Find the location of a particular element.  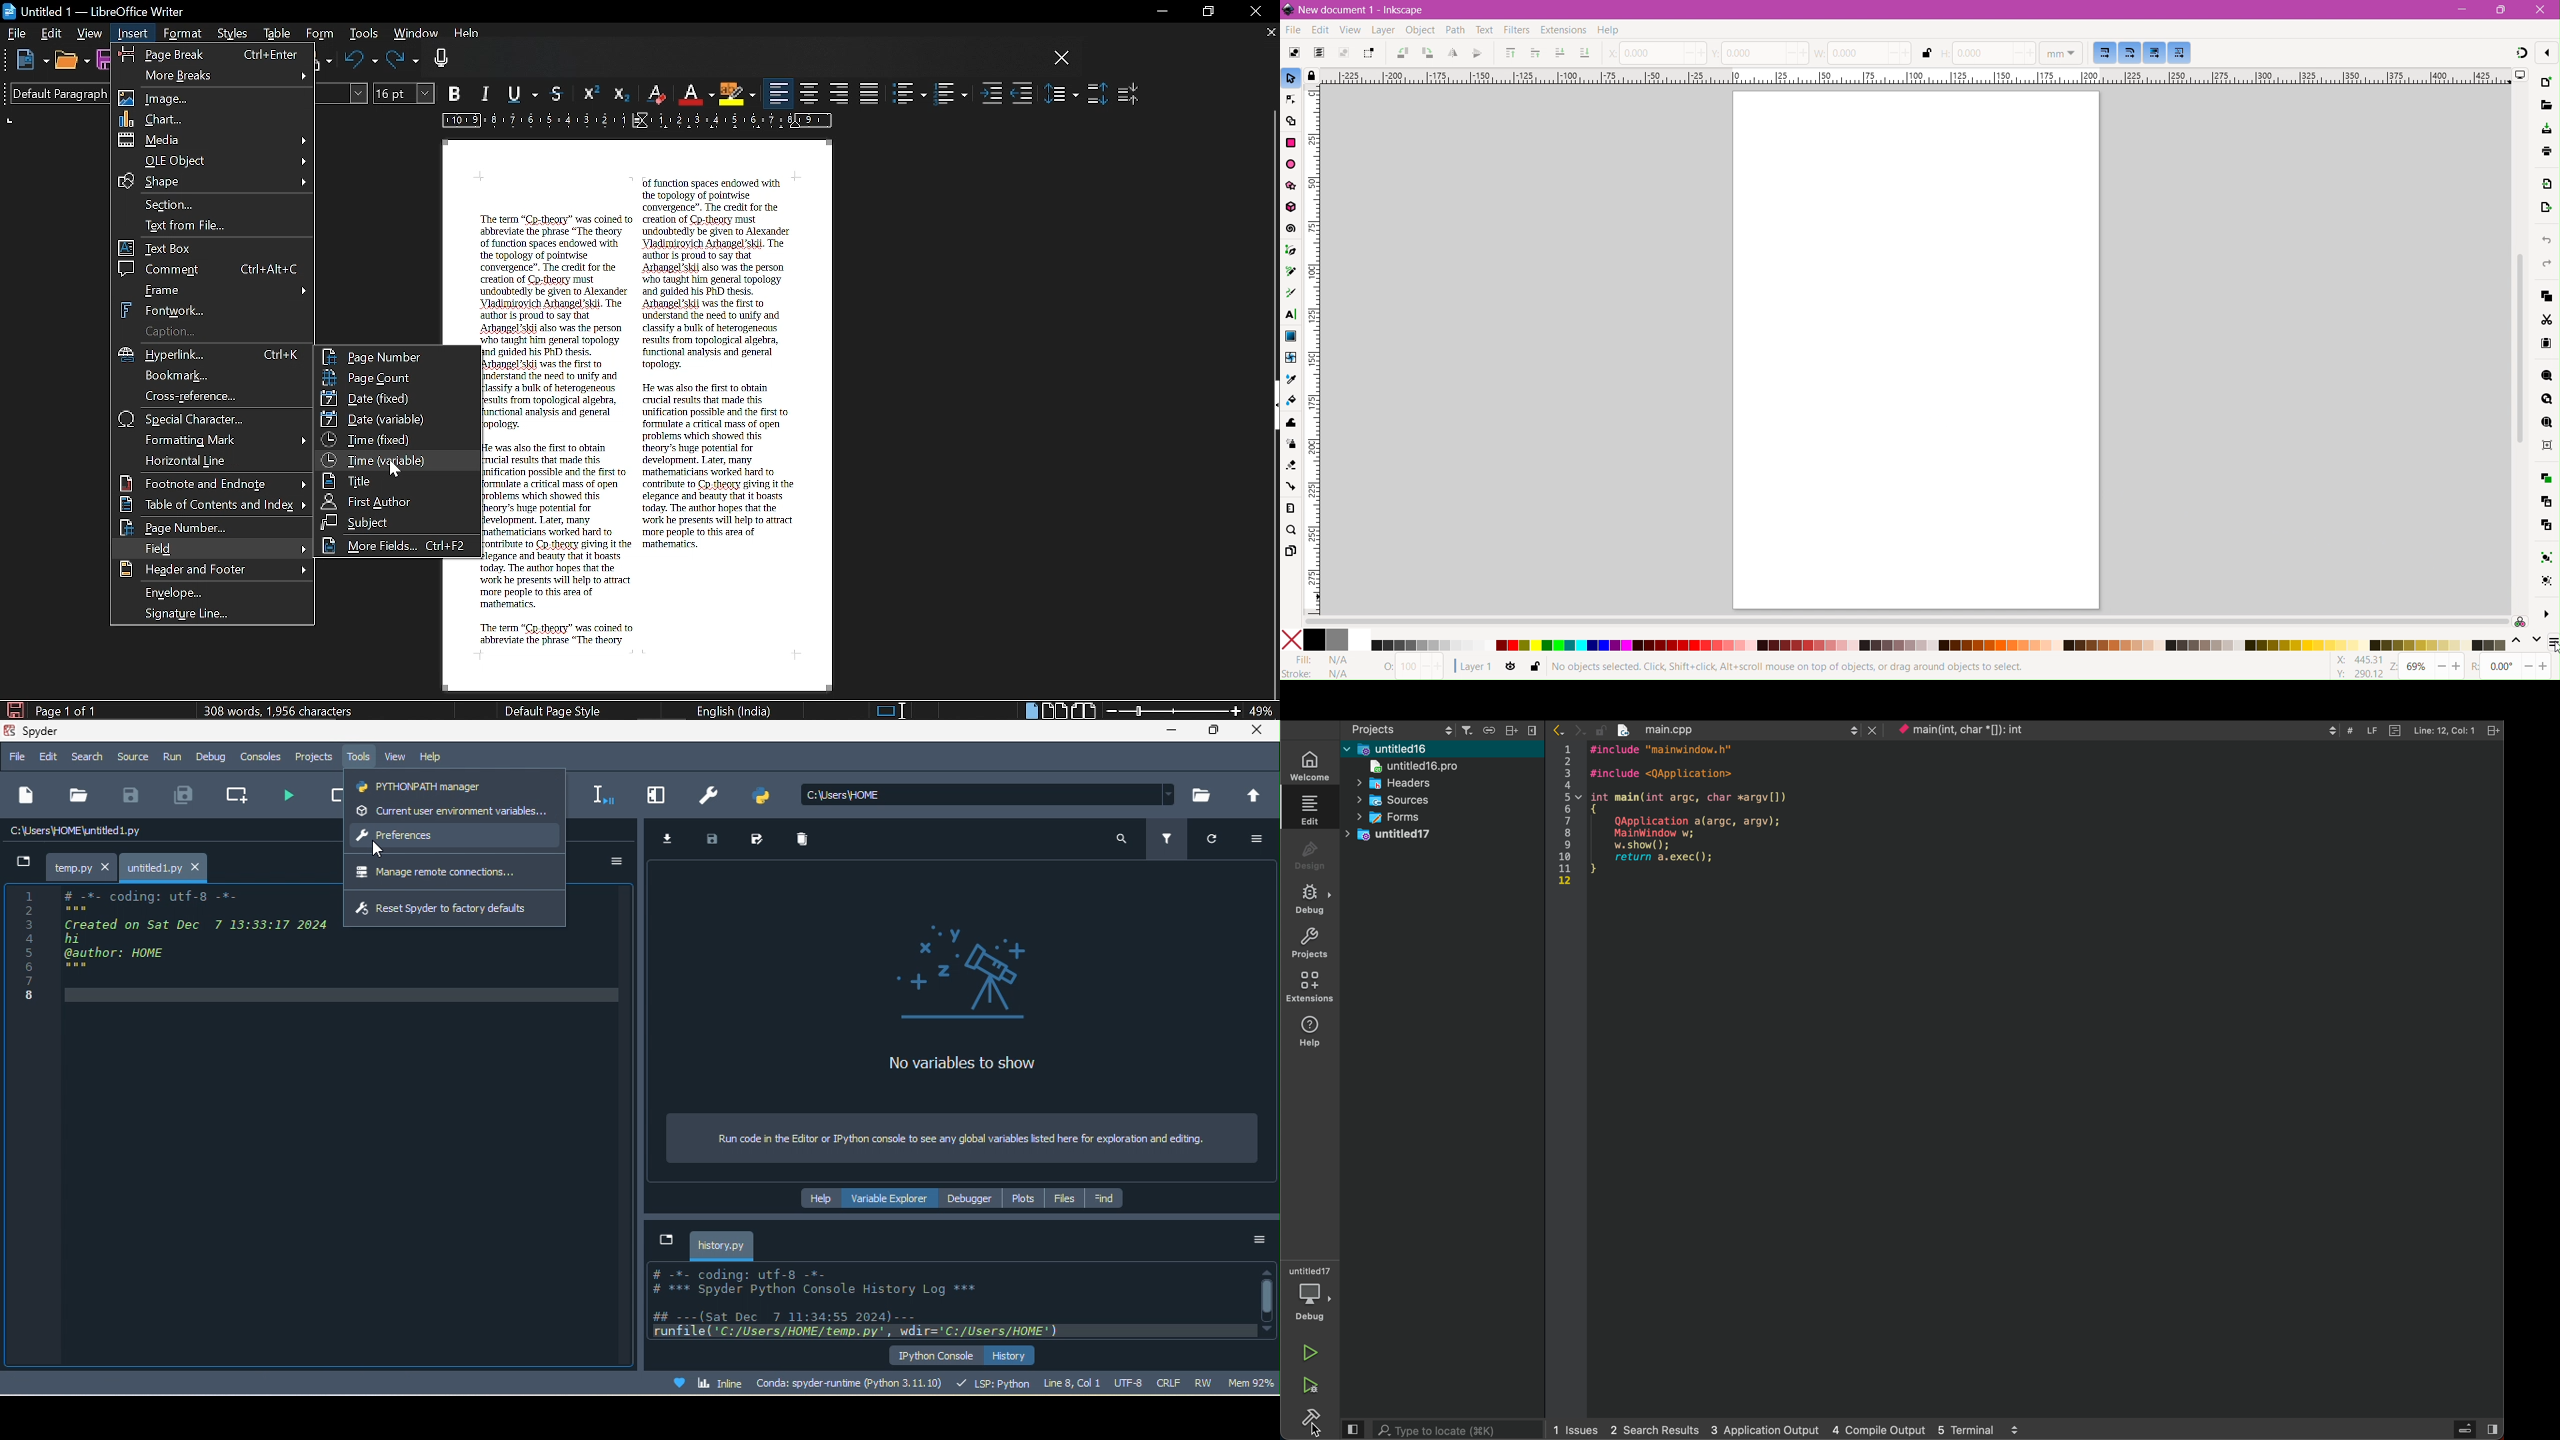

VOice input is located at coordinates (739, 61).